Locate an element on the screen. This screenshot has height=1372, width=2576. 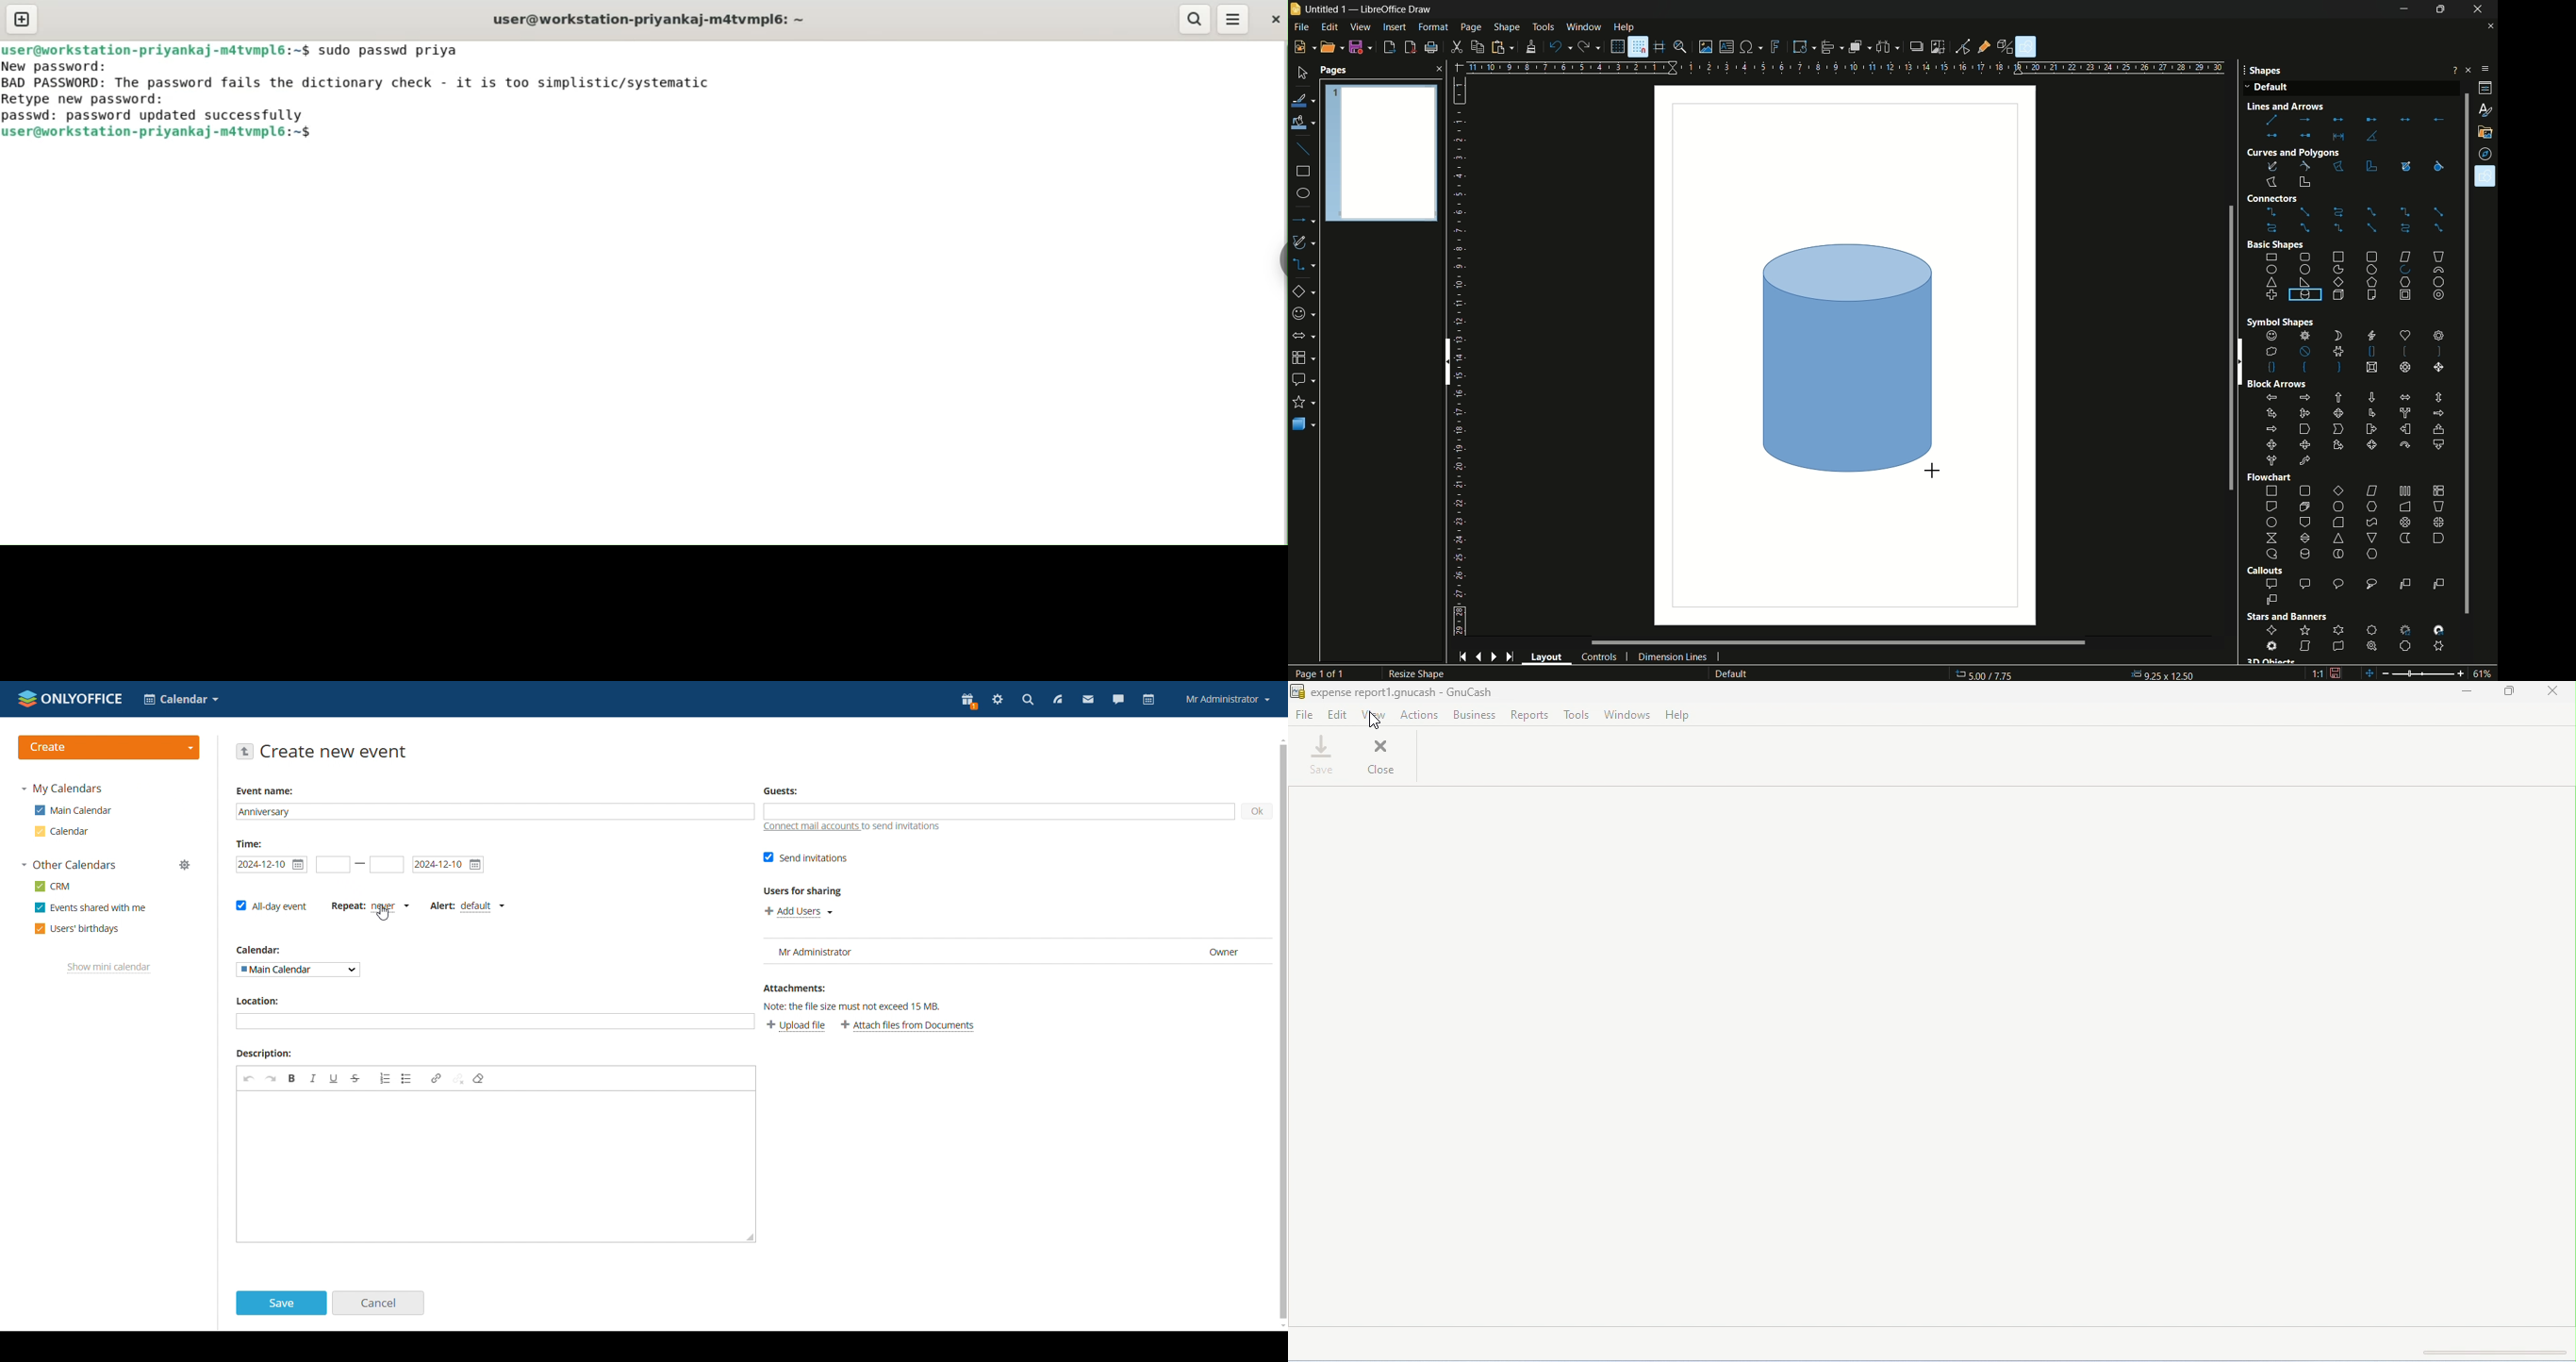
Basic shape is located at coordinates (2276, 243).